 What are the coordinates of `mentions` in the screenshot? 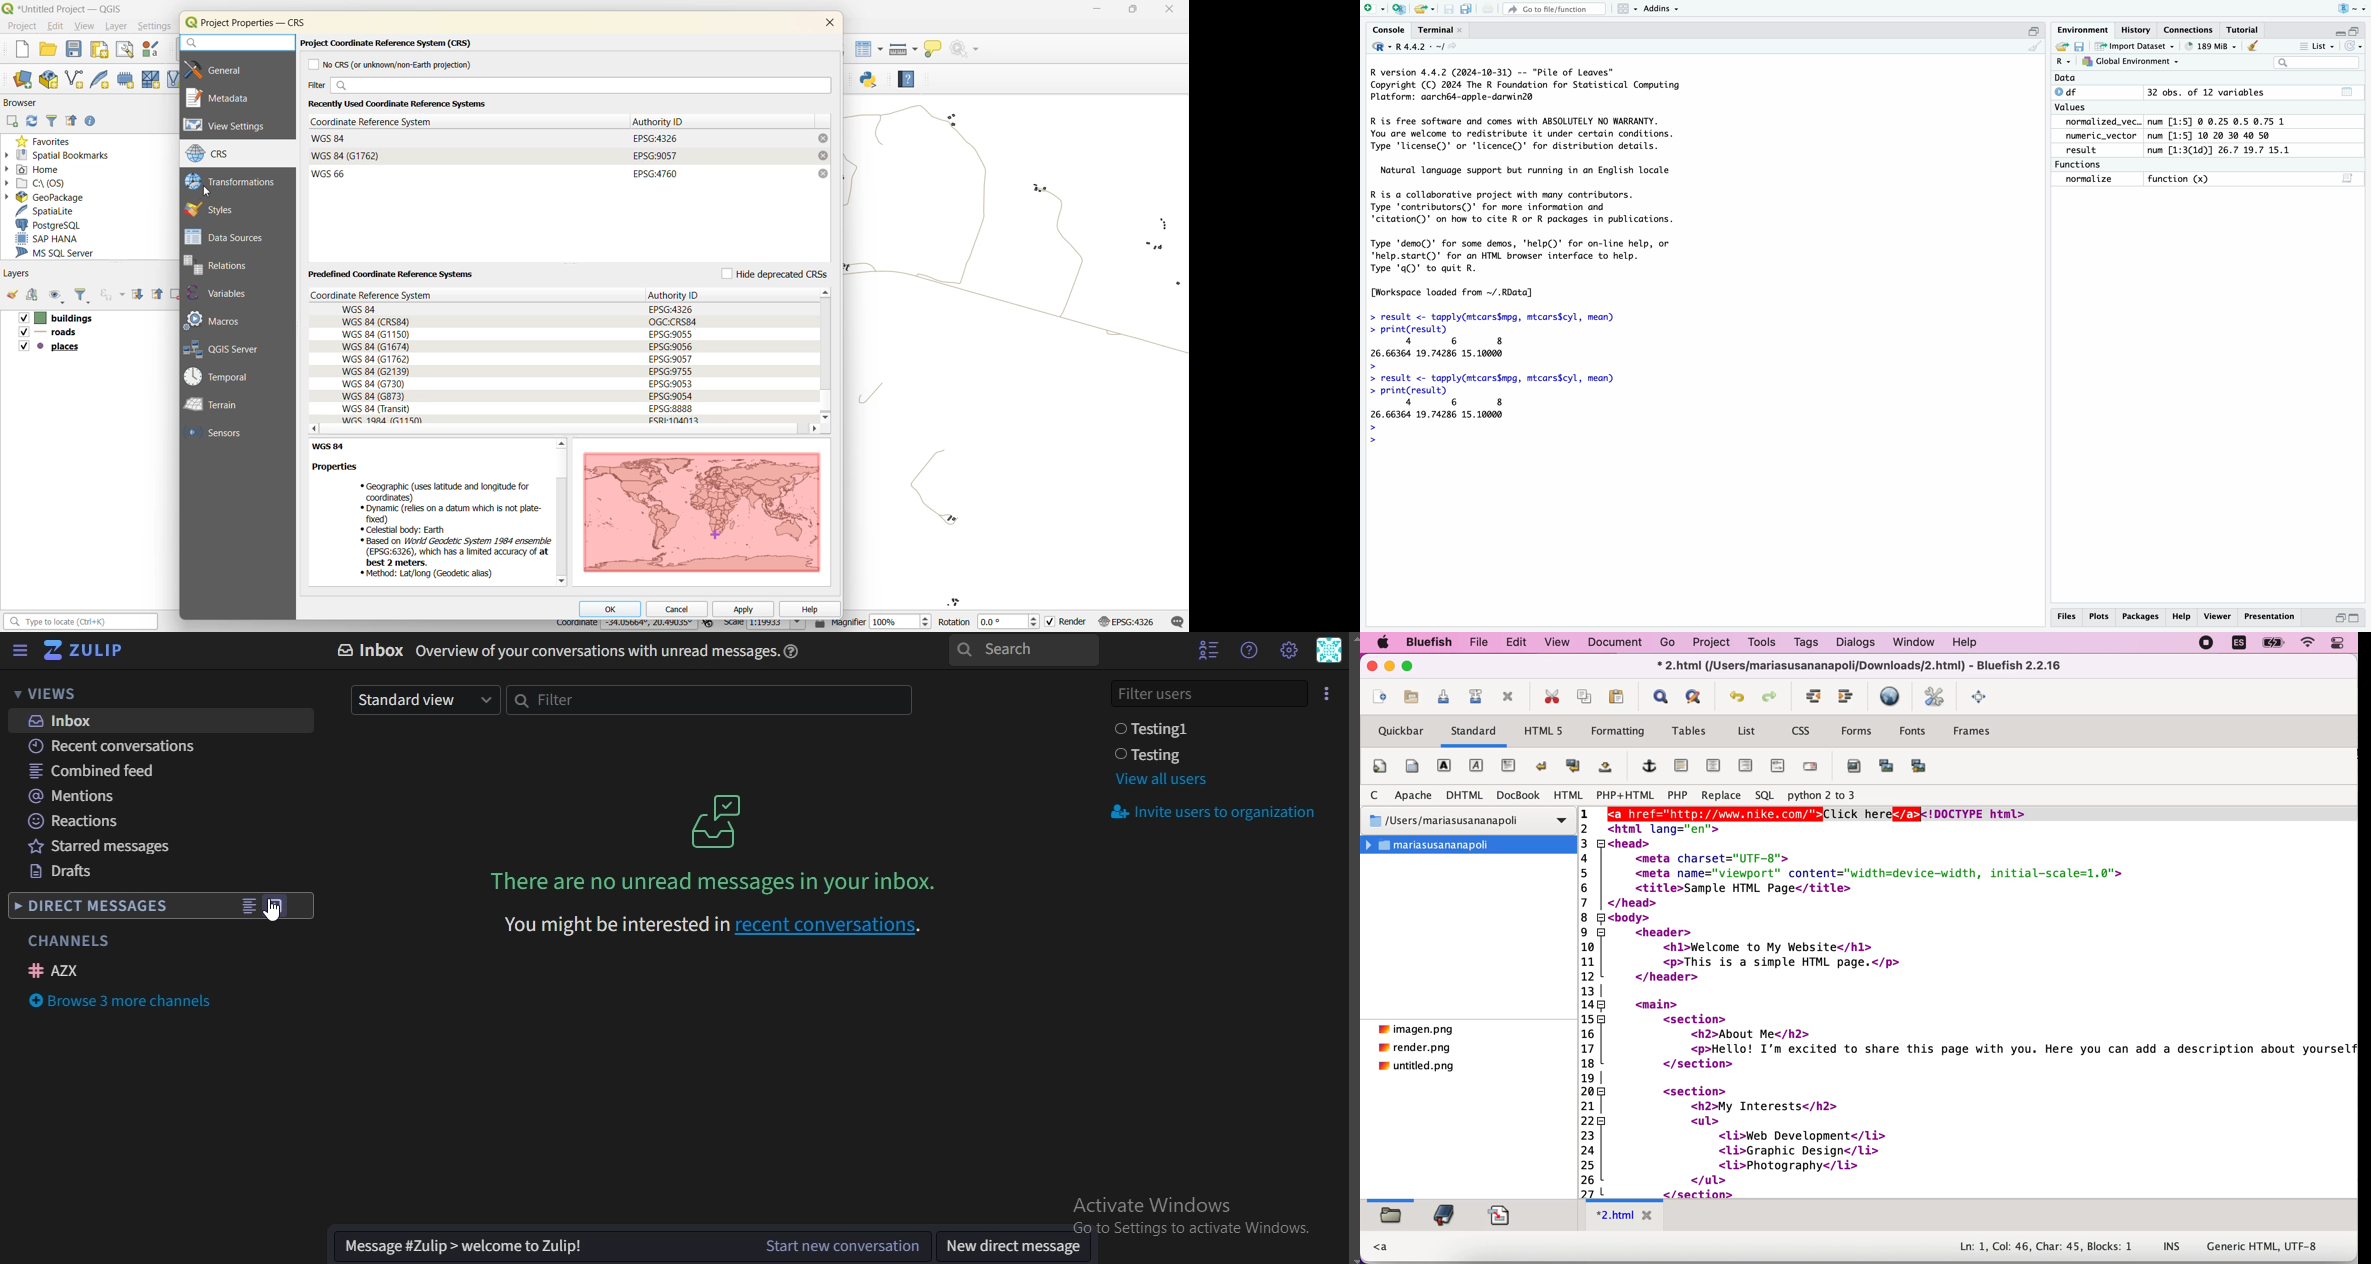 It's located at (76, 796).